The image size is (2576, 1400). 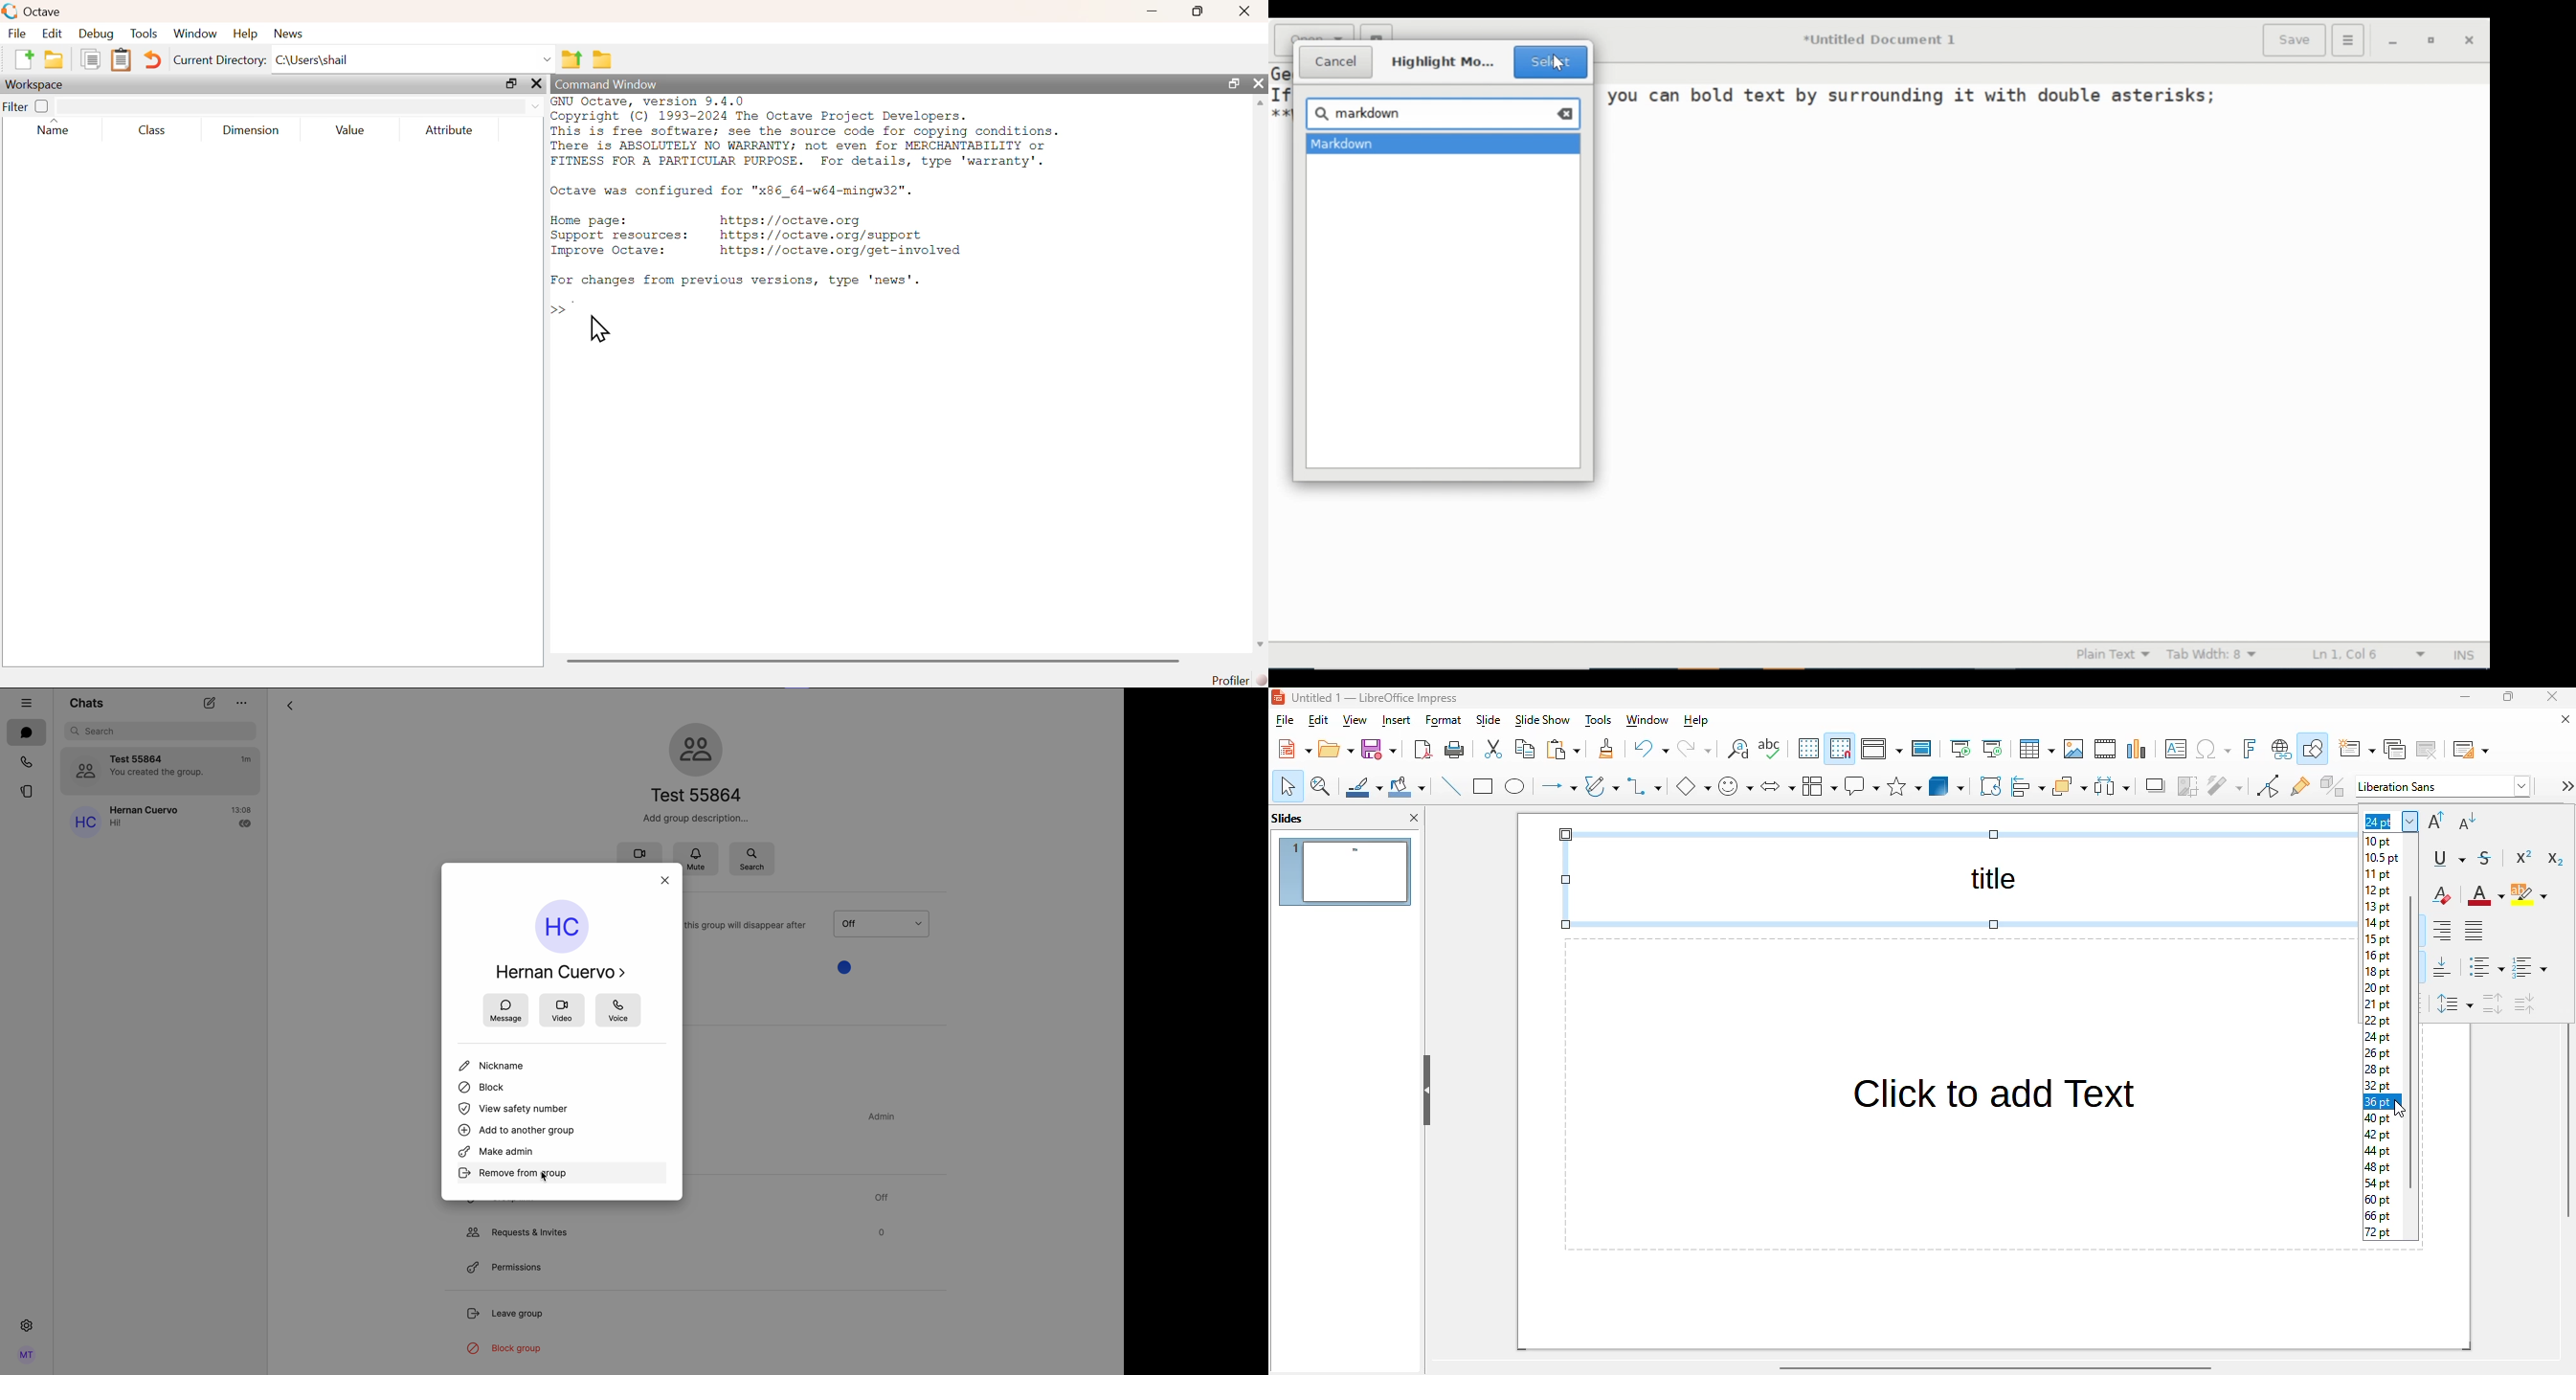 I want to click on permissions, so click(x=503, y=1268).